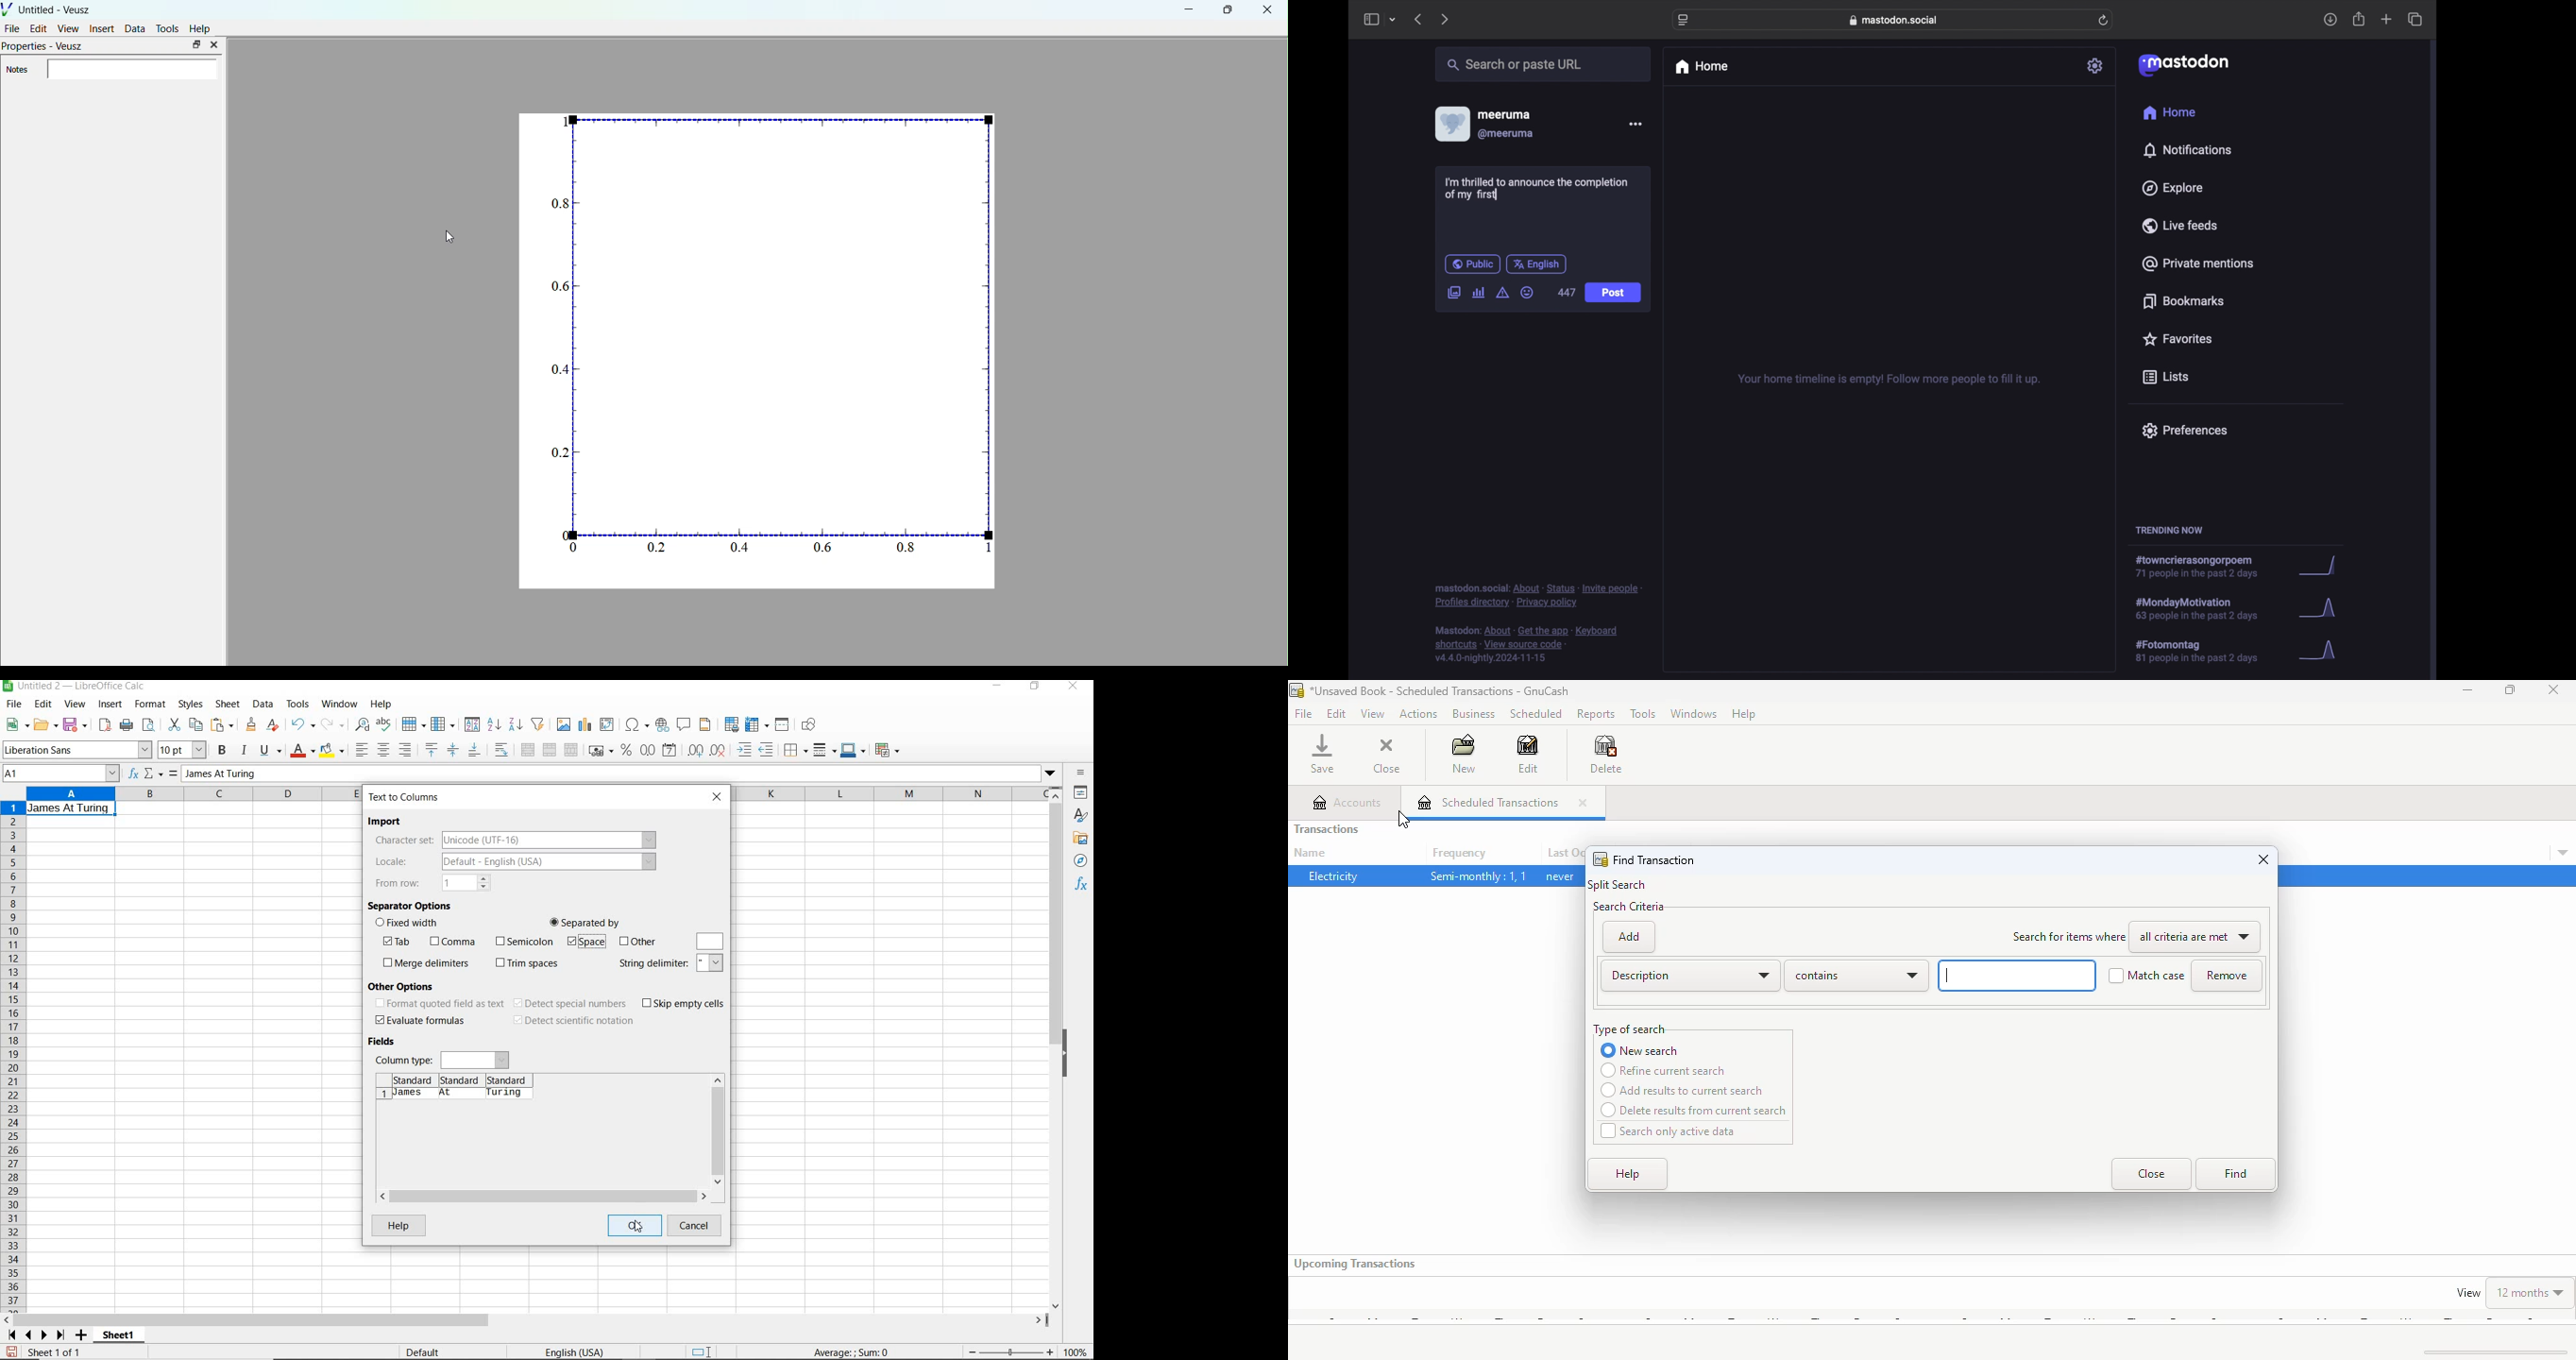  Describe the element at coordinates (1654, 860) in the screenshot. I see `find transaction` at that location.